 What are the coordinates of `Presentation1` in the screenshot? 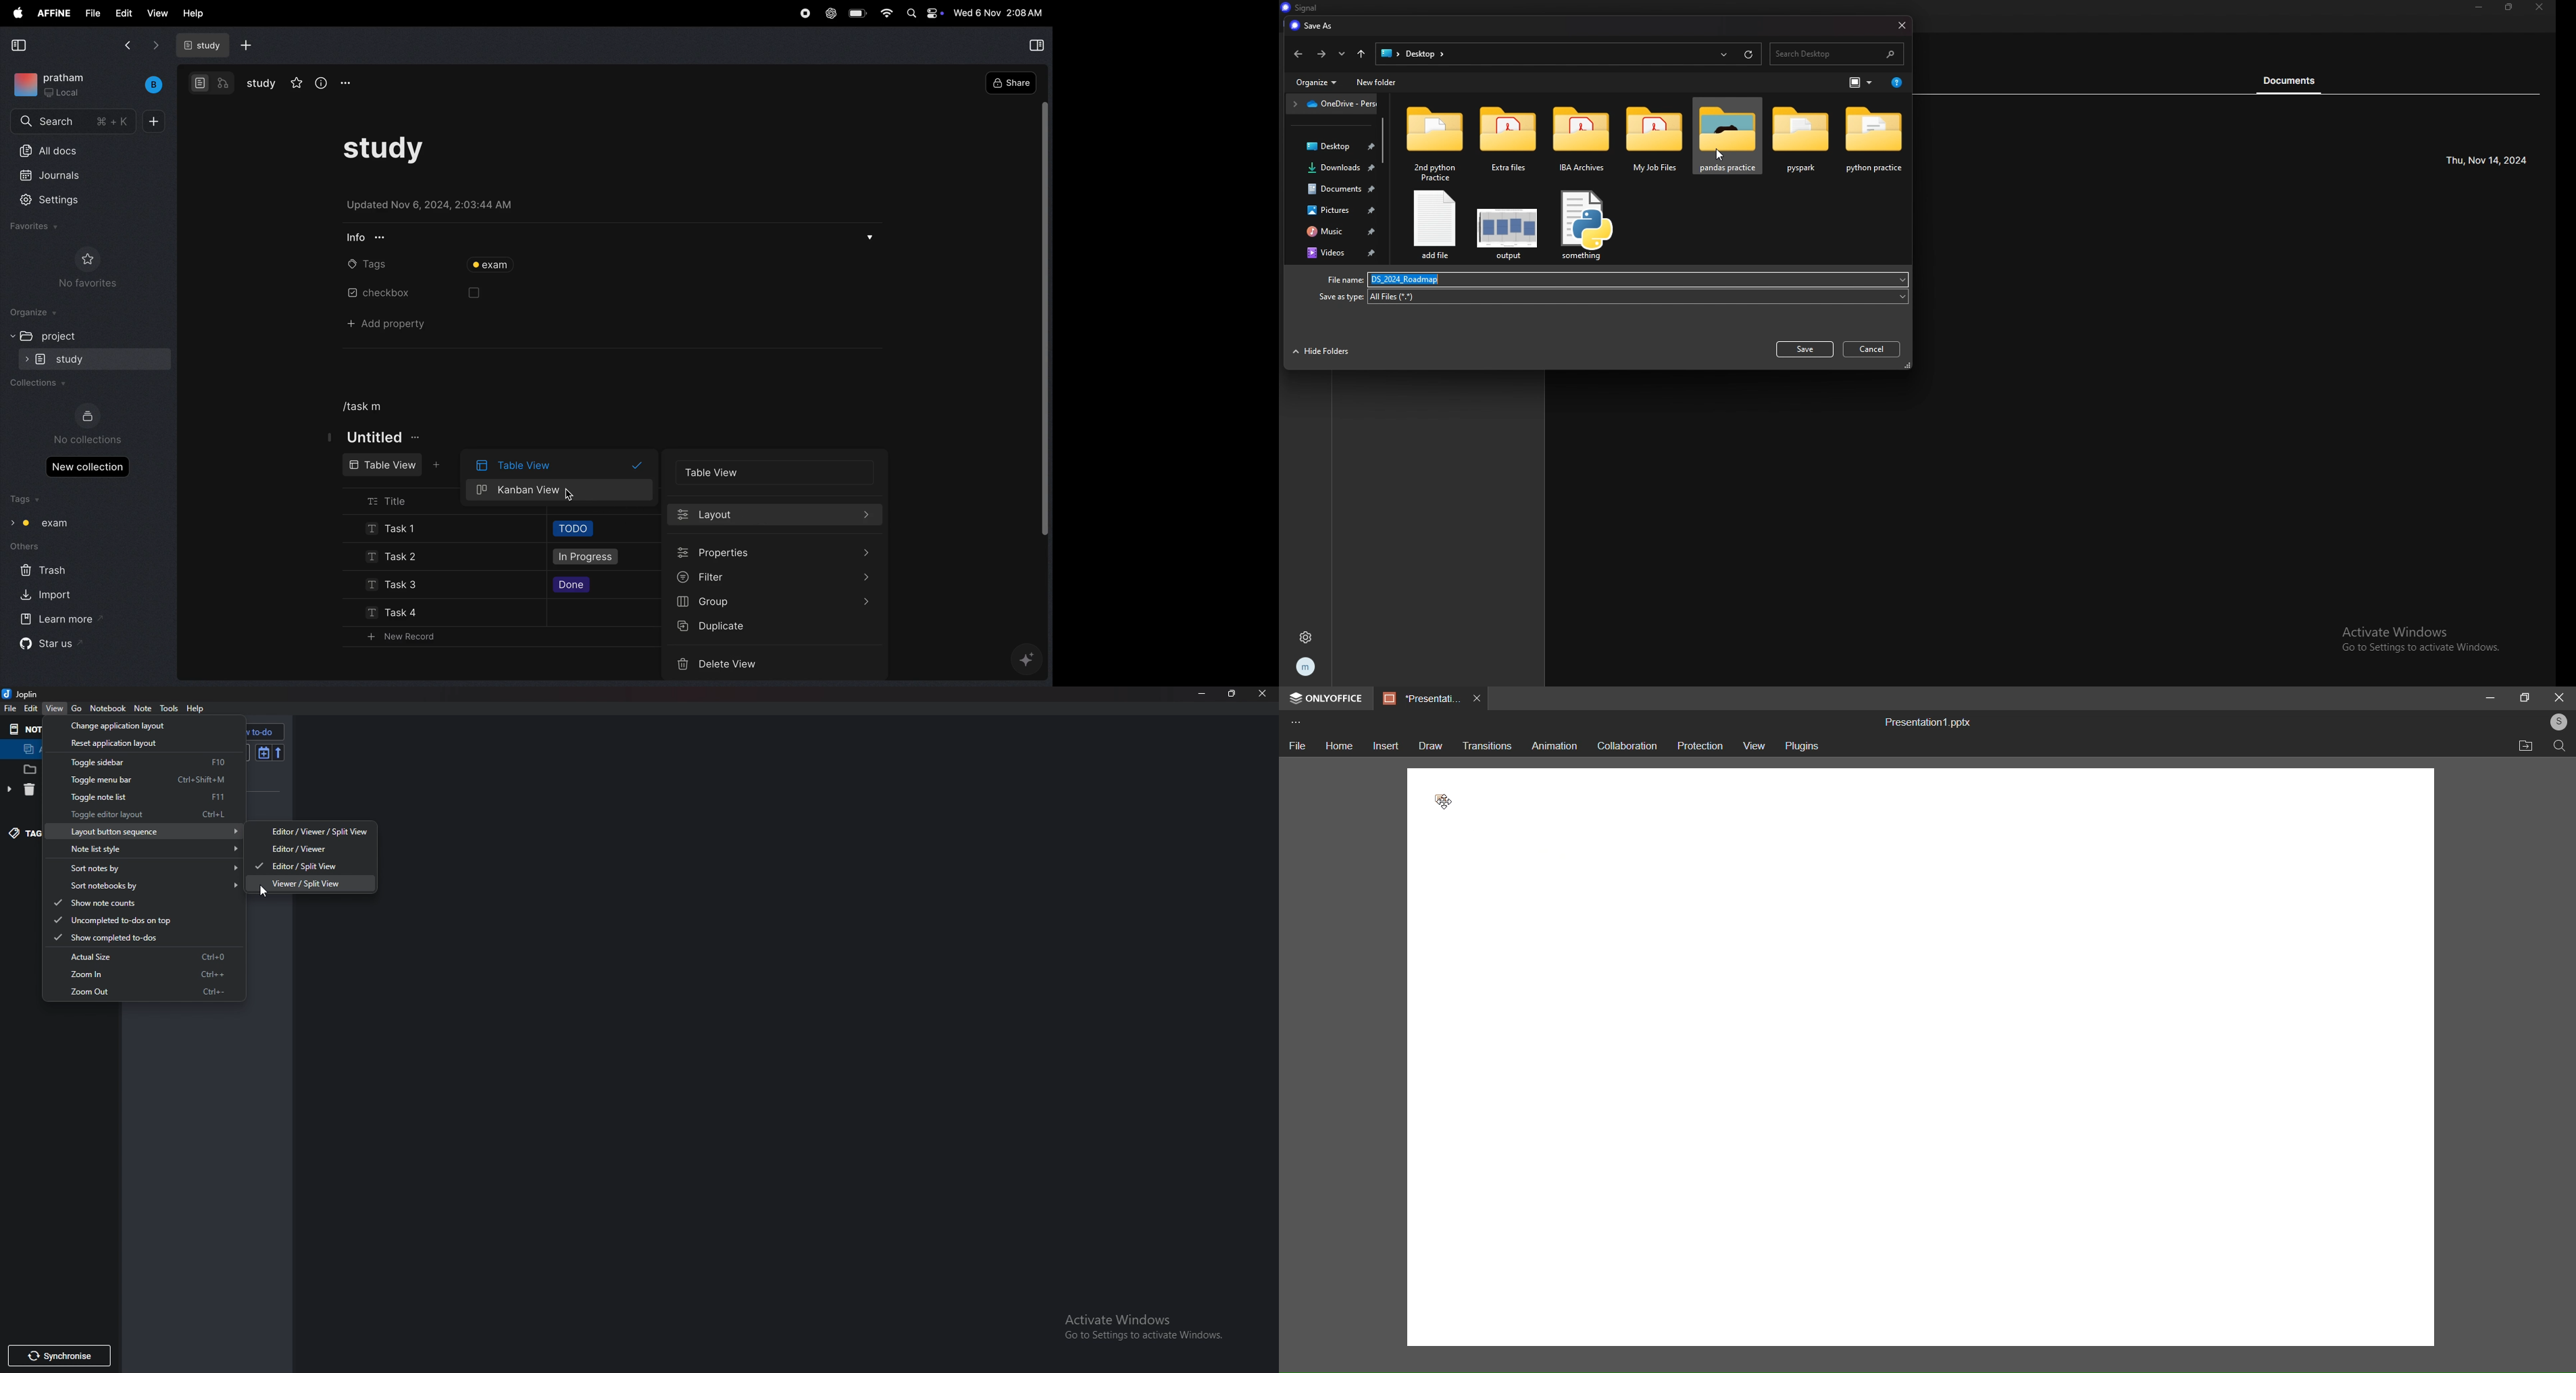 It's located at (1417, 698).